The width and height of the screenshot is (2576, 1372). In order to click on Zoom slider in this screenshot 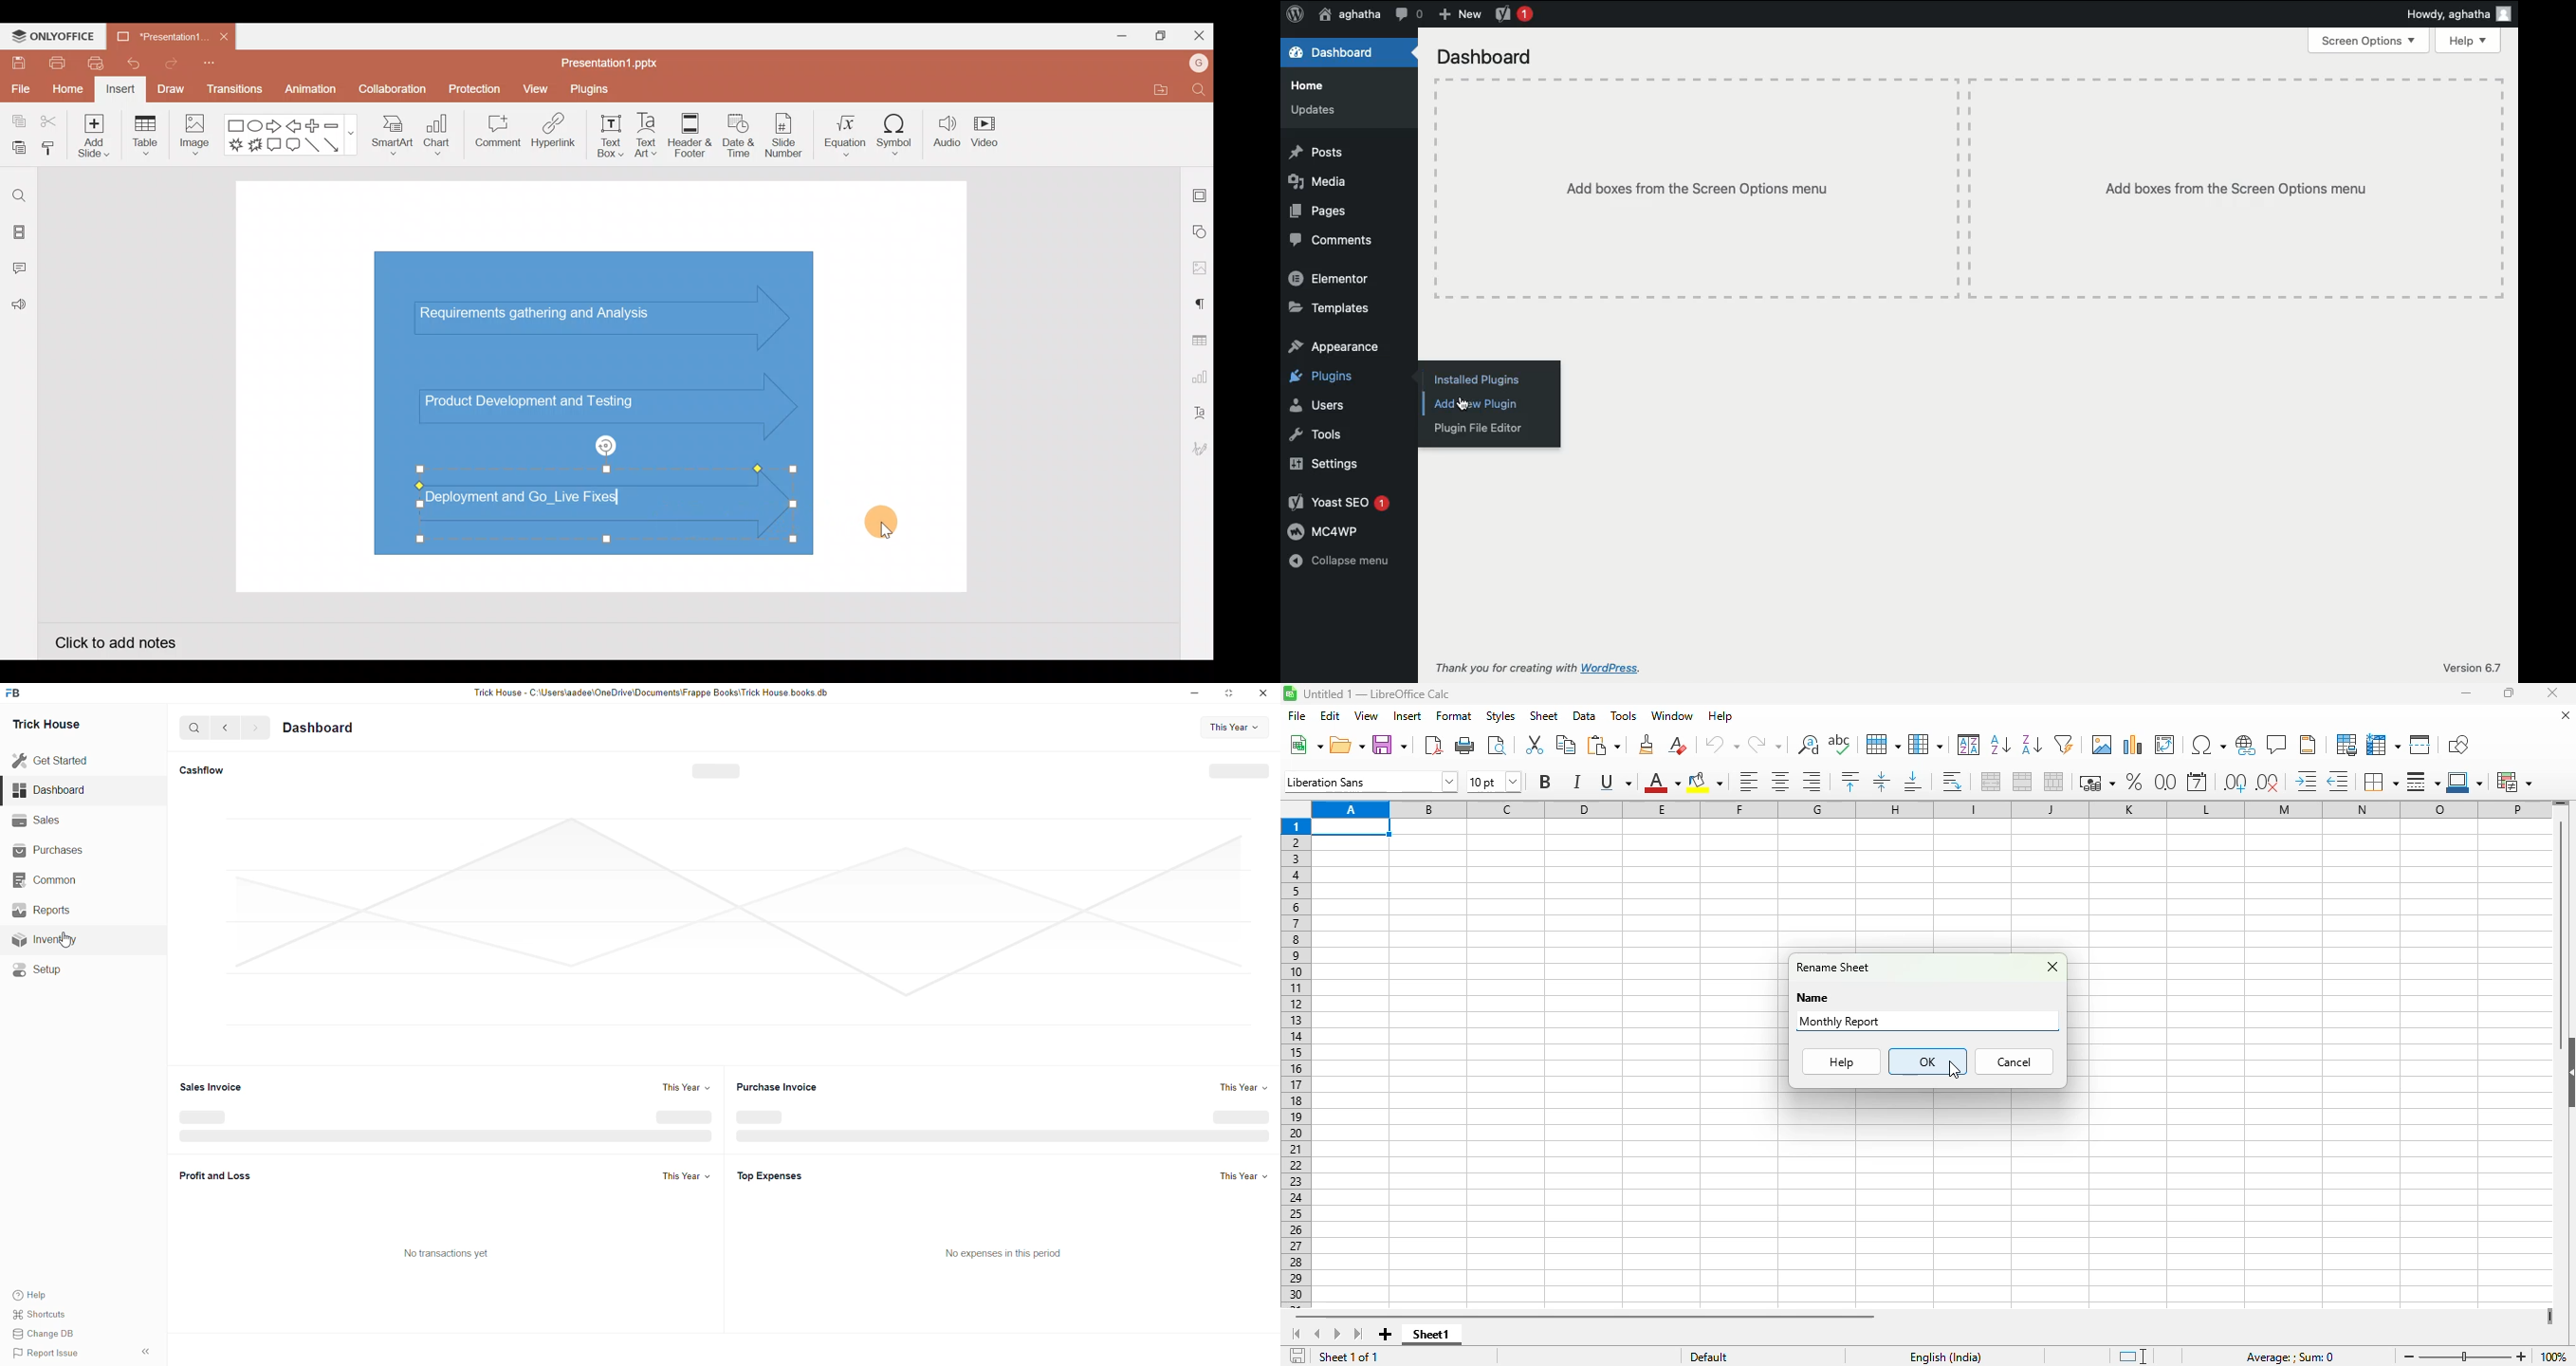, I will do `click(2465, 1357)`.